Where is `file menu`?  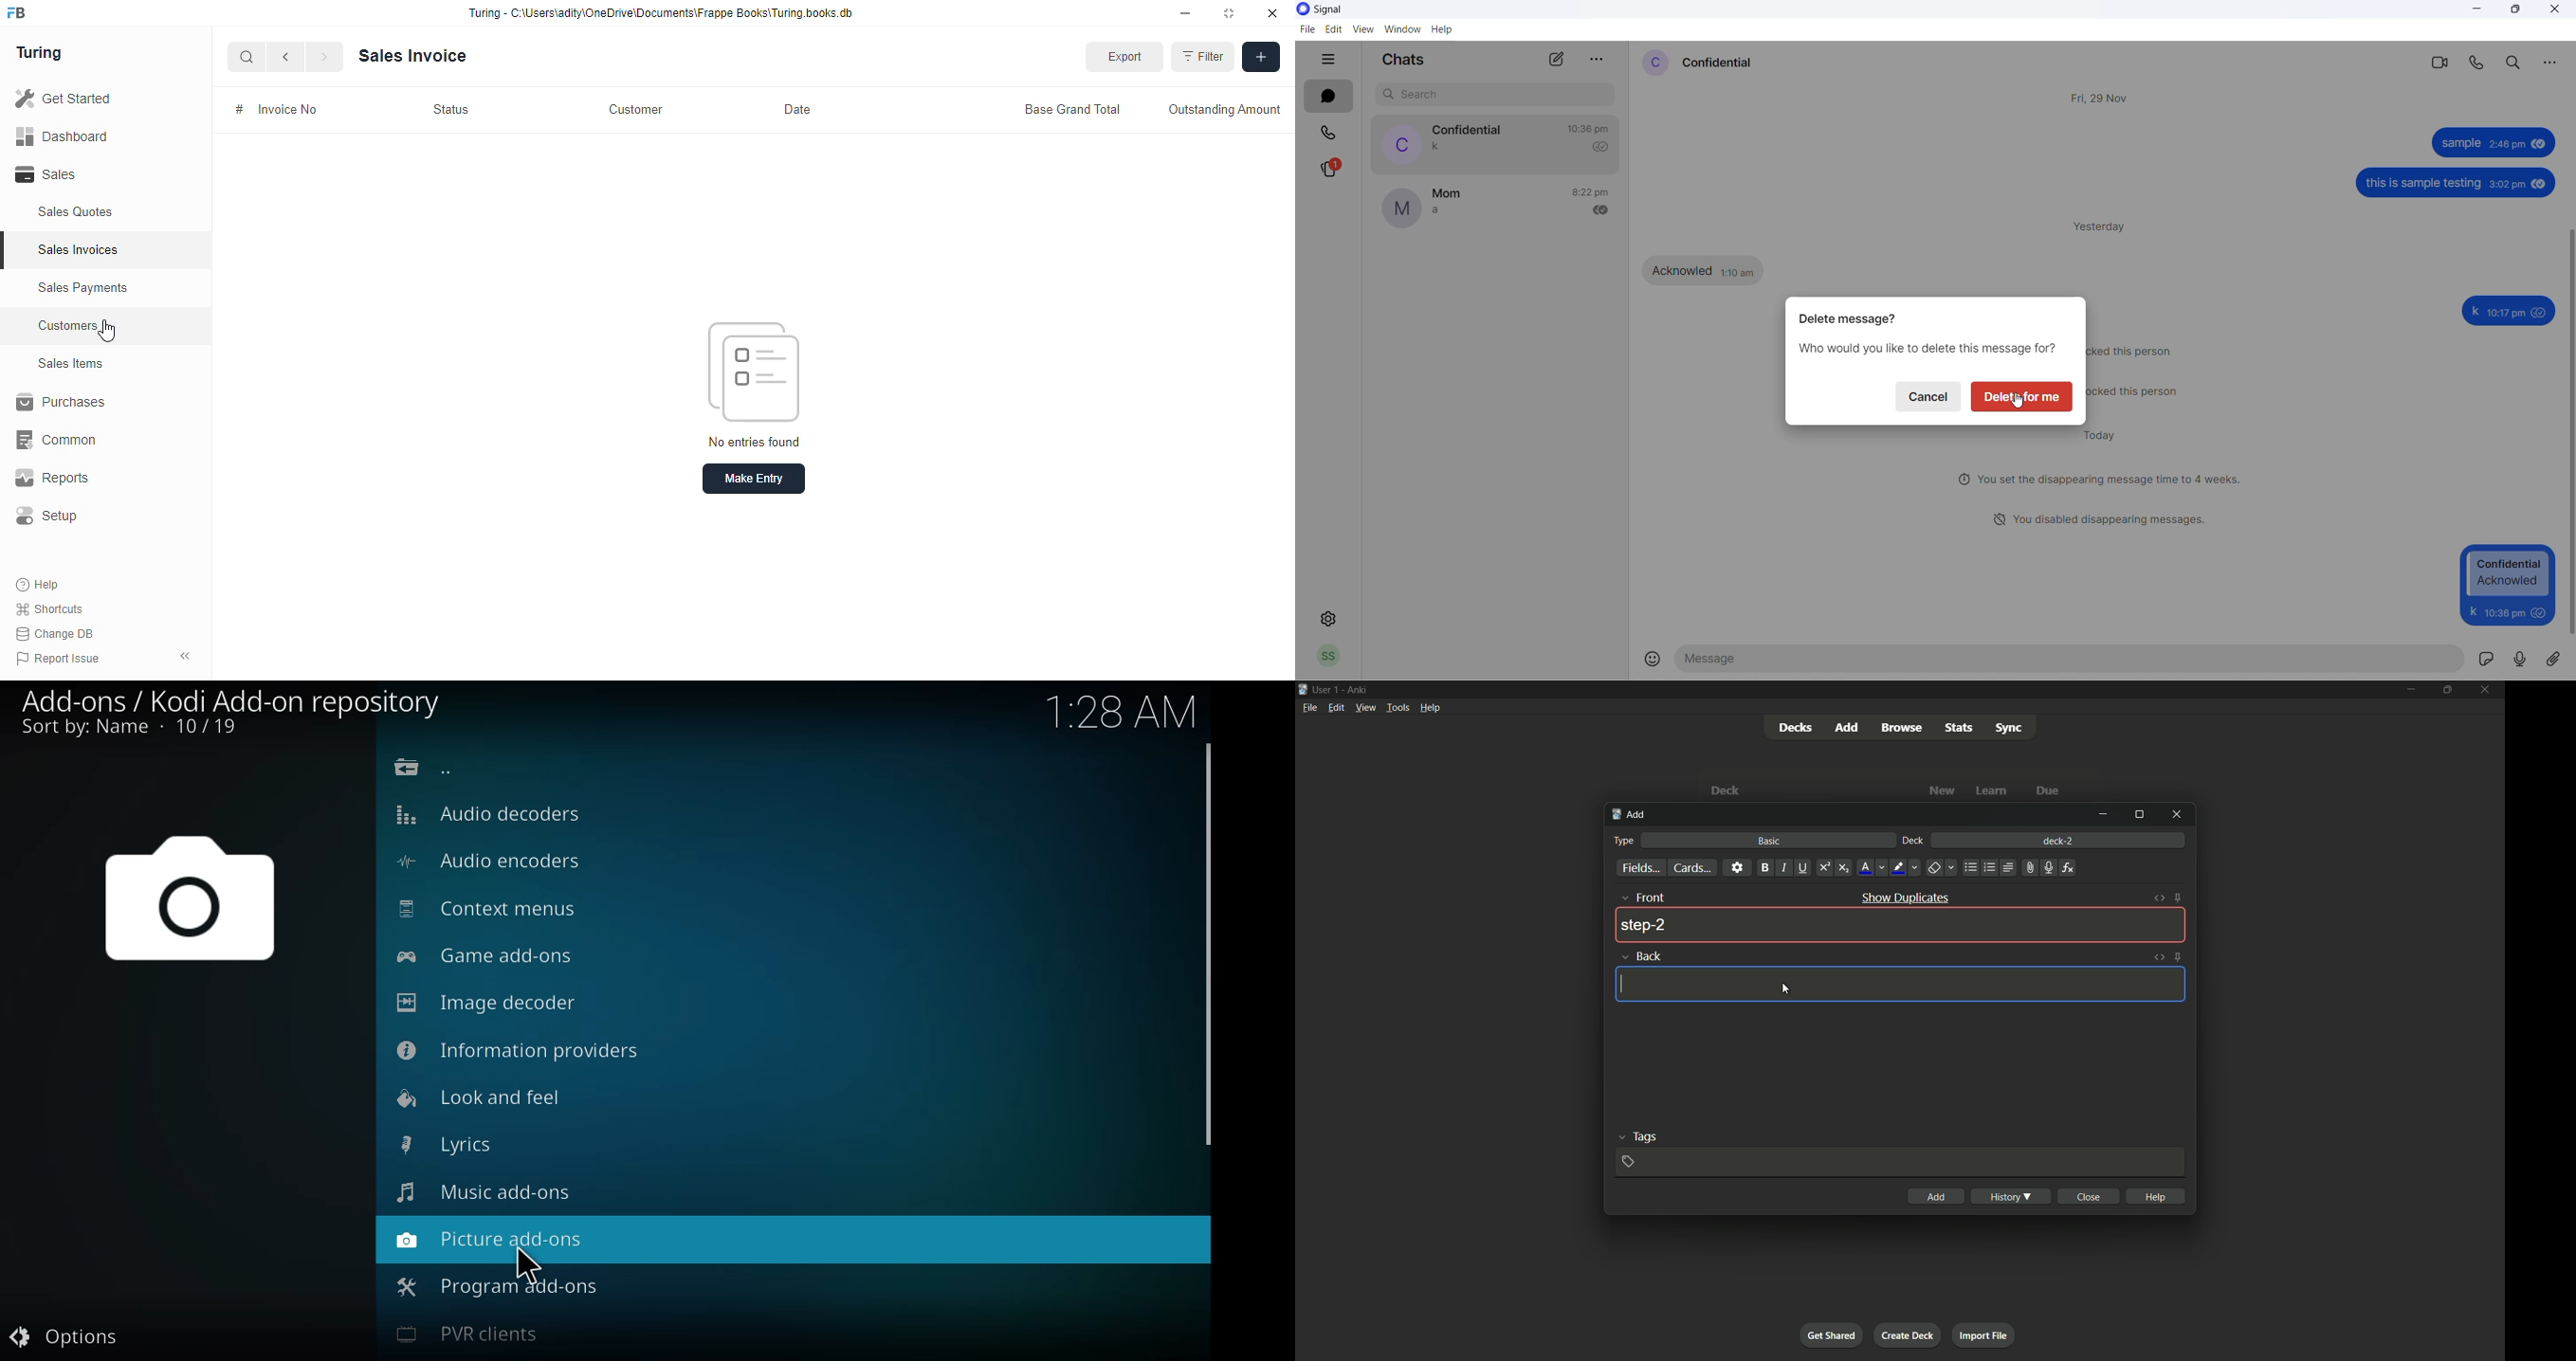
file menu is located at coordinates (1308, 708).